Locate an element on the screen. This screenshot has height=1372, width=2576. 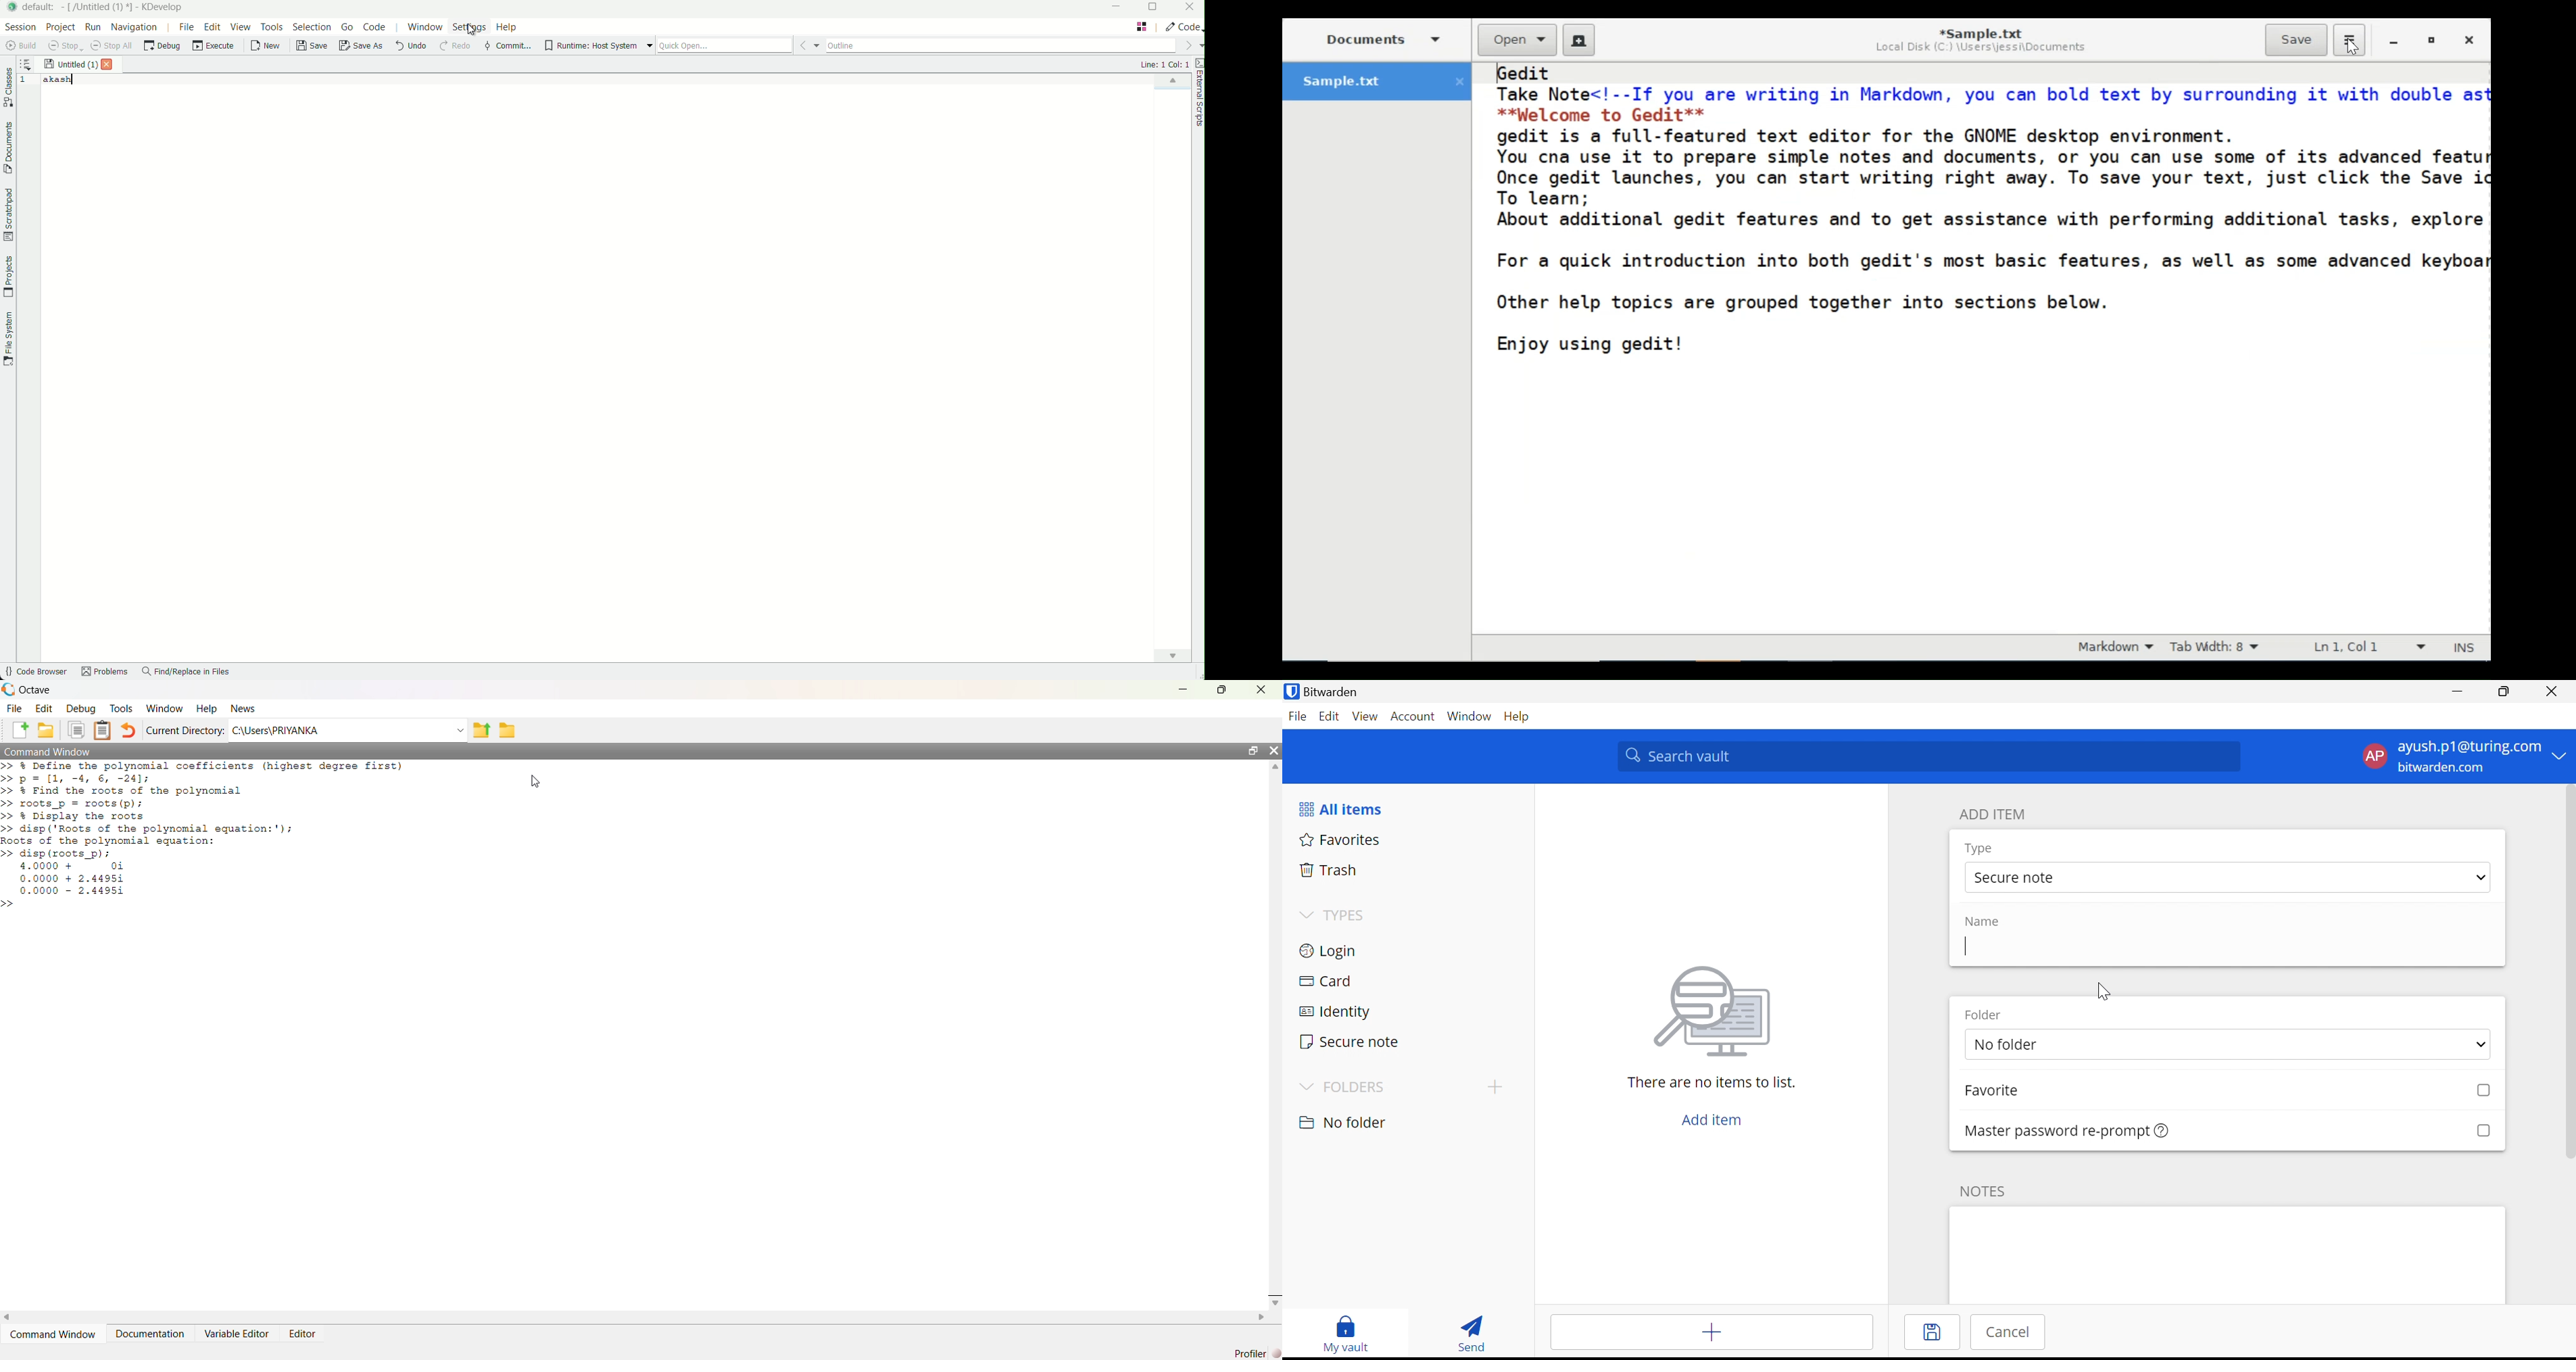
Command Window is located at coordinates (55, 1334).